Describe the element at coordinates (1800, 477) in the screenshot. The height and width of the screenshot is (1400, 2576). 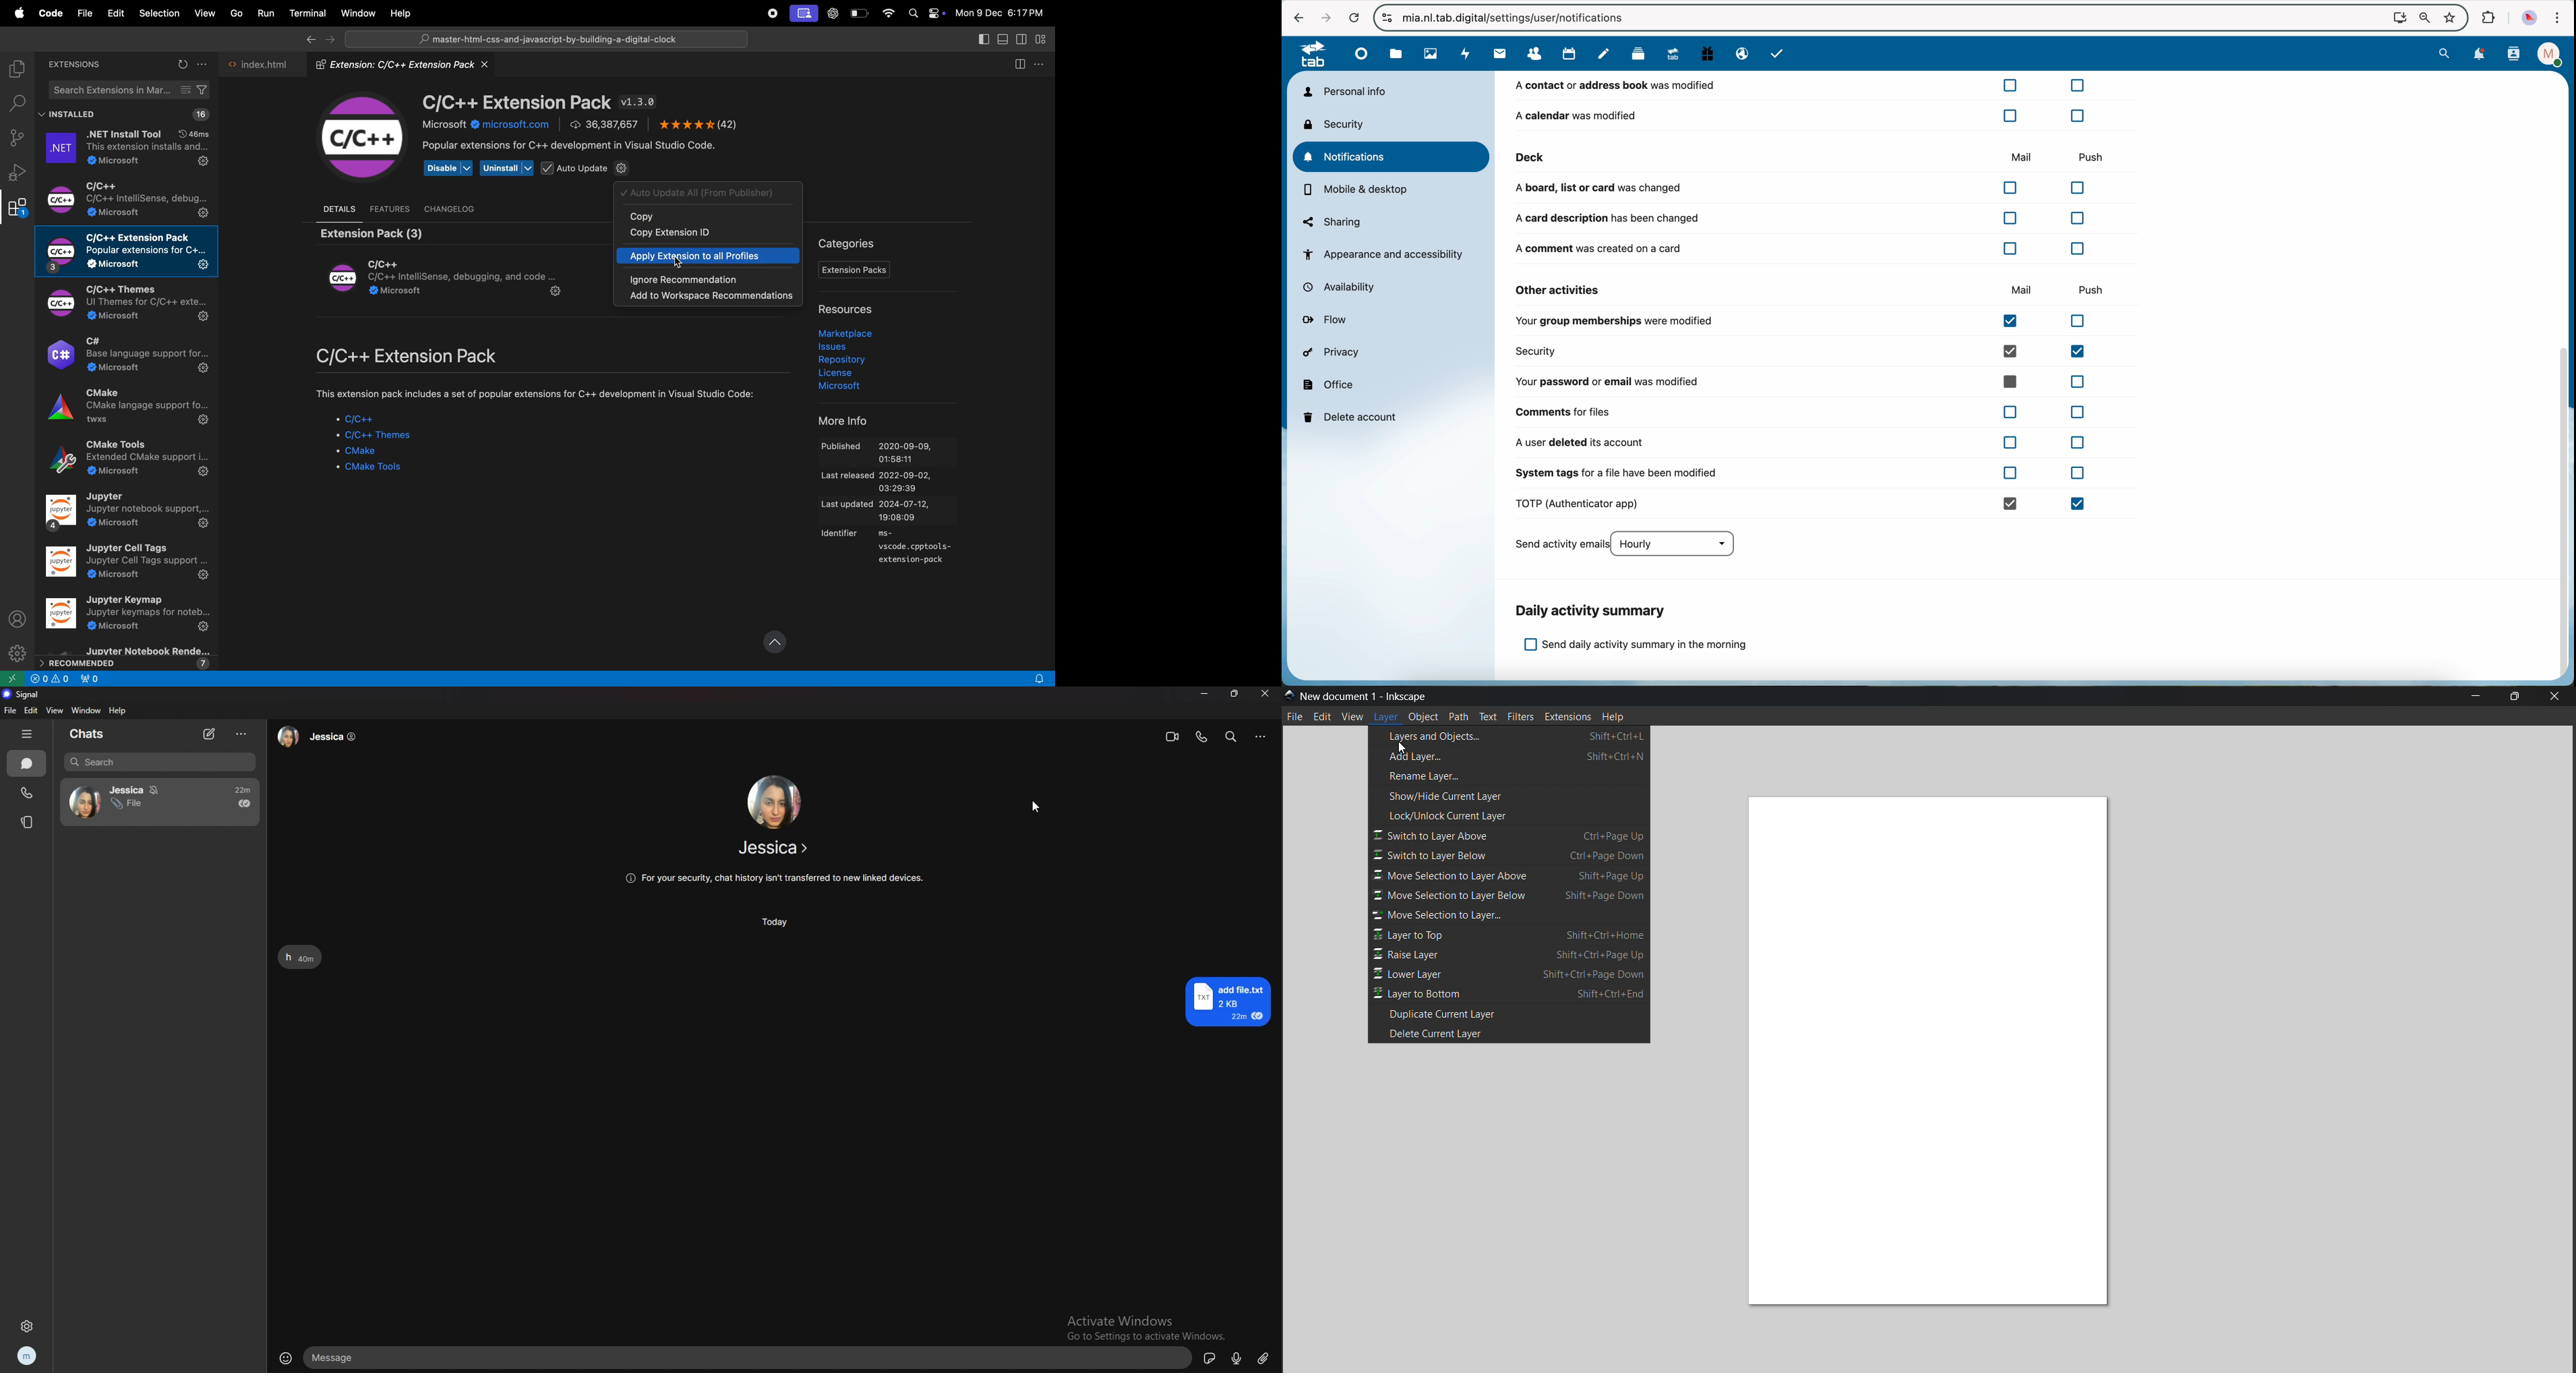
I see `system tags for a file have been modified` at that location.